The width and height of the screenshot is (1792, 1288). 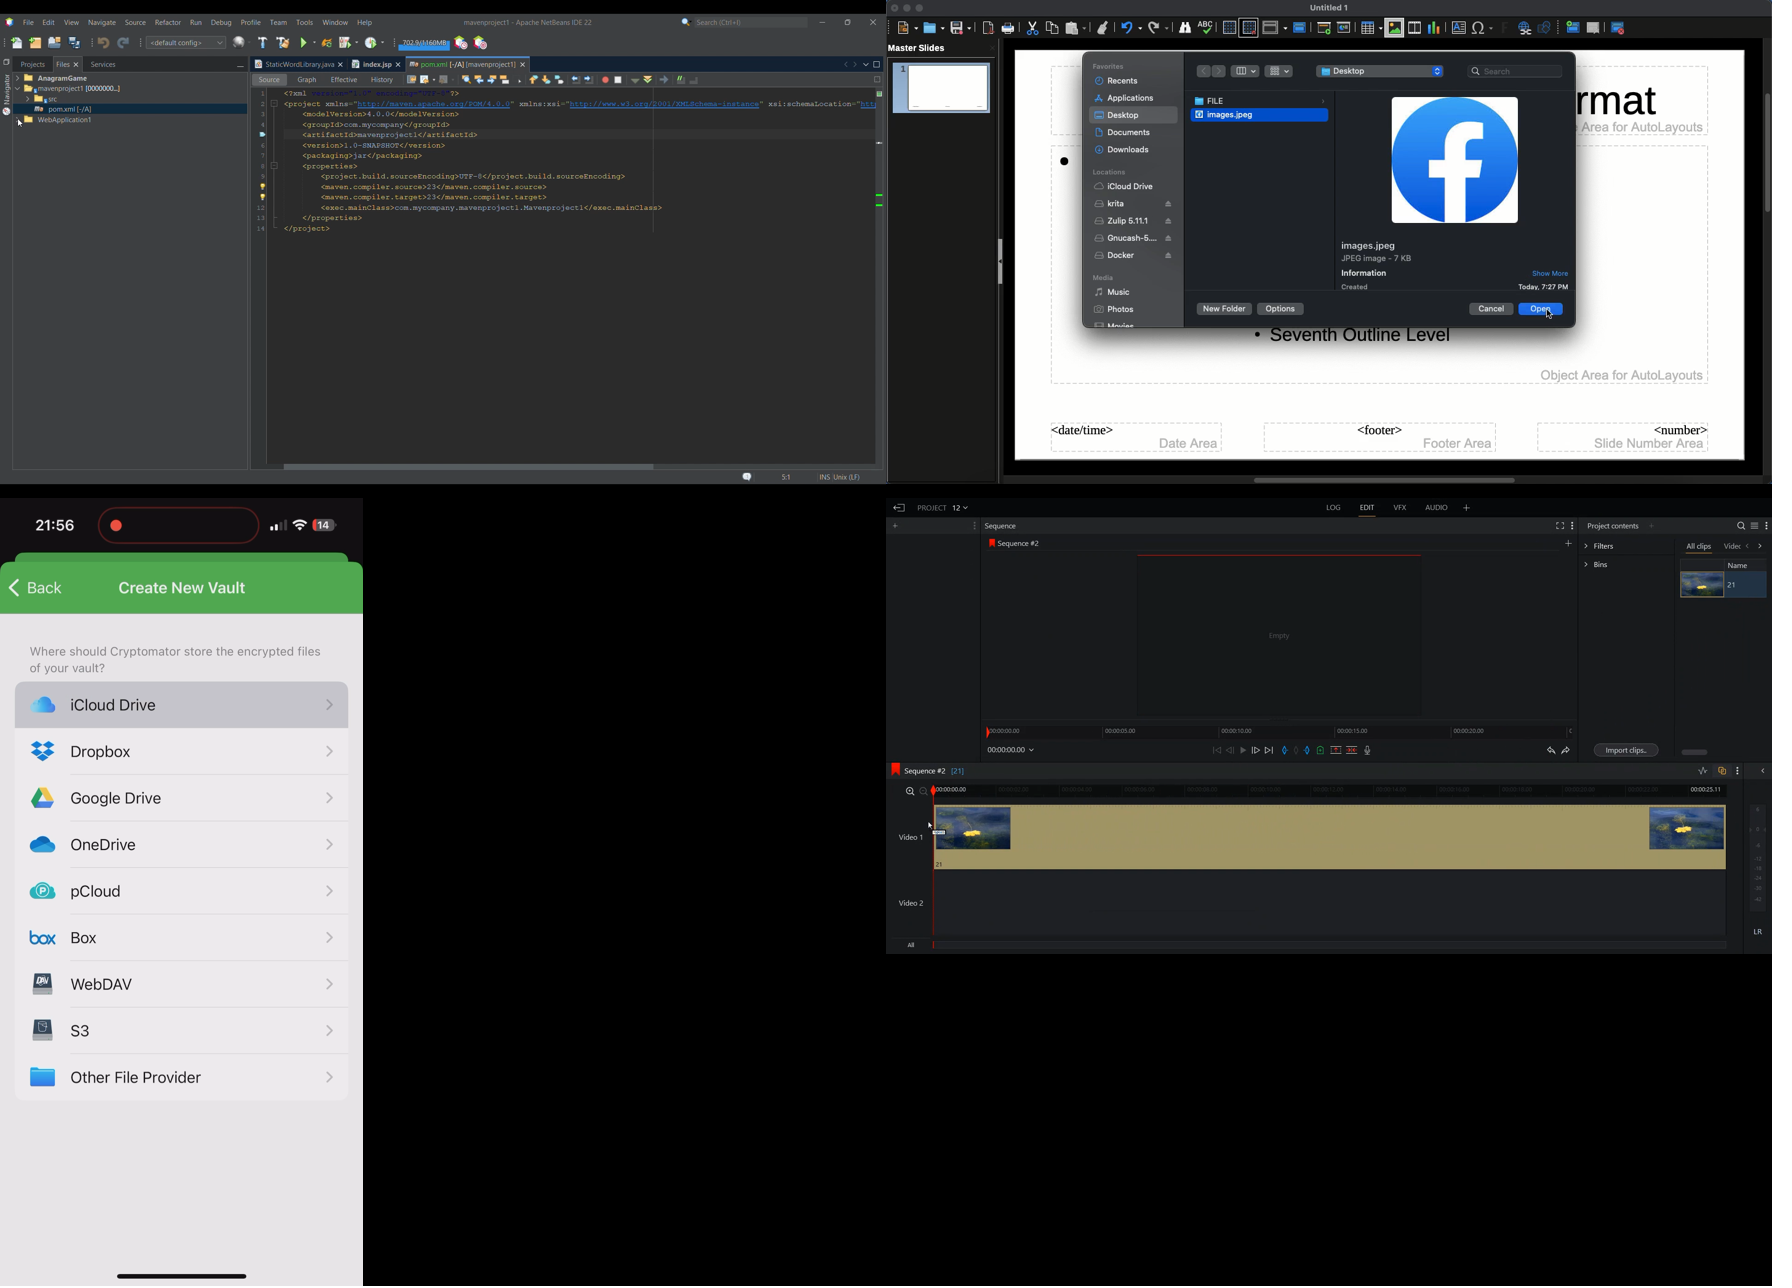 I want to click on Copy, so click(x=1052, y=28).